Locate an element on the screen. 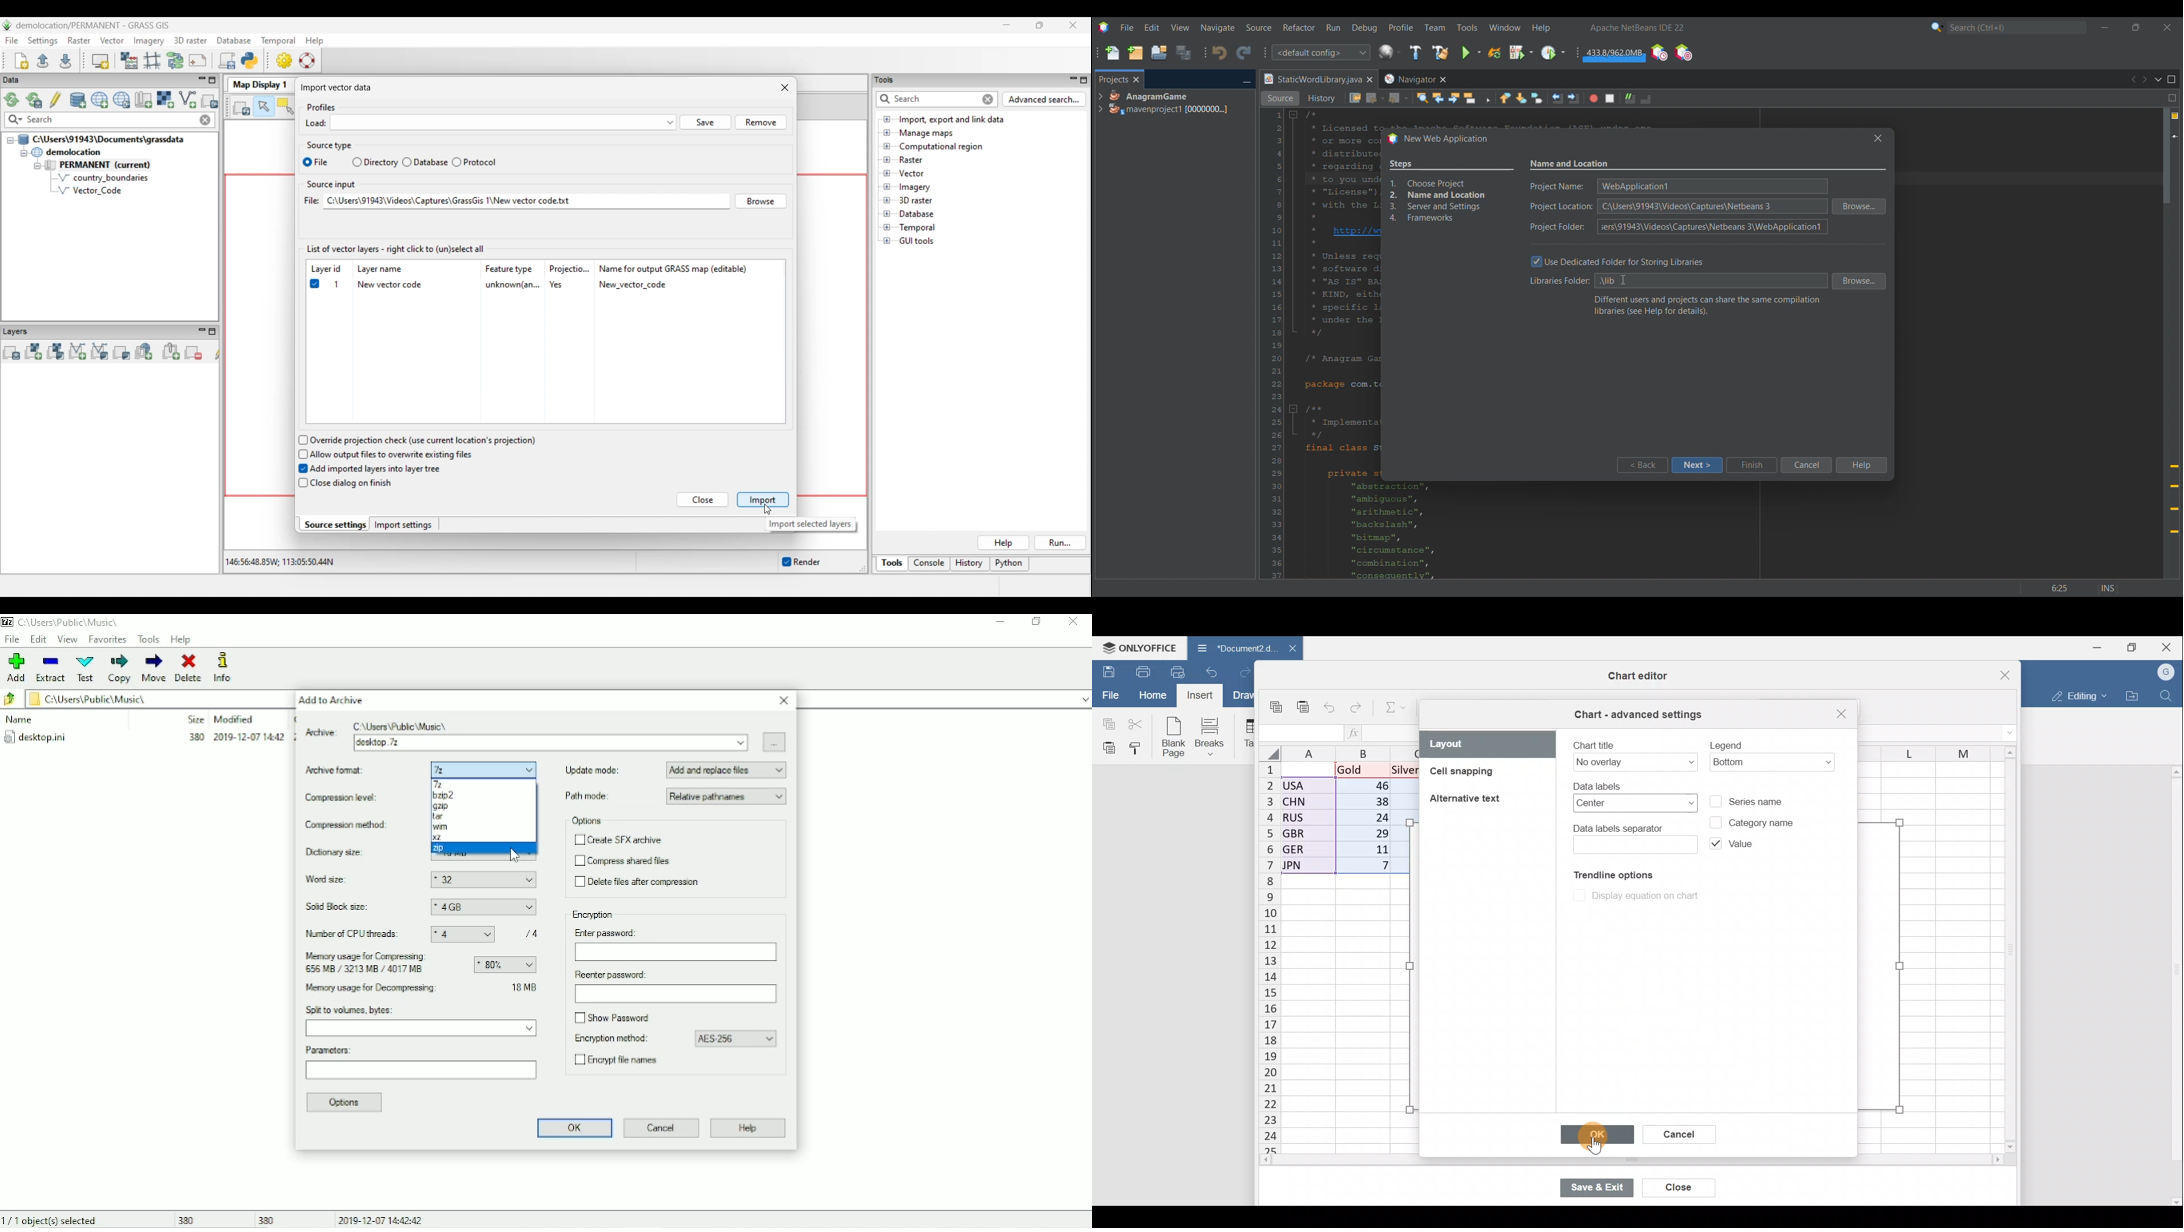  Close is located at coordinates (1840, 715).